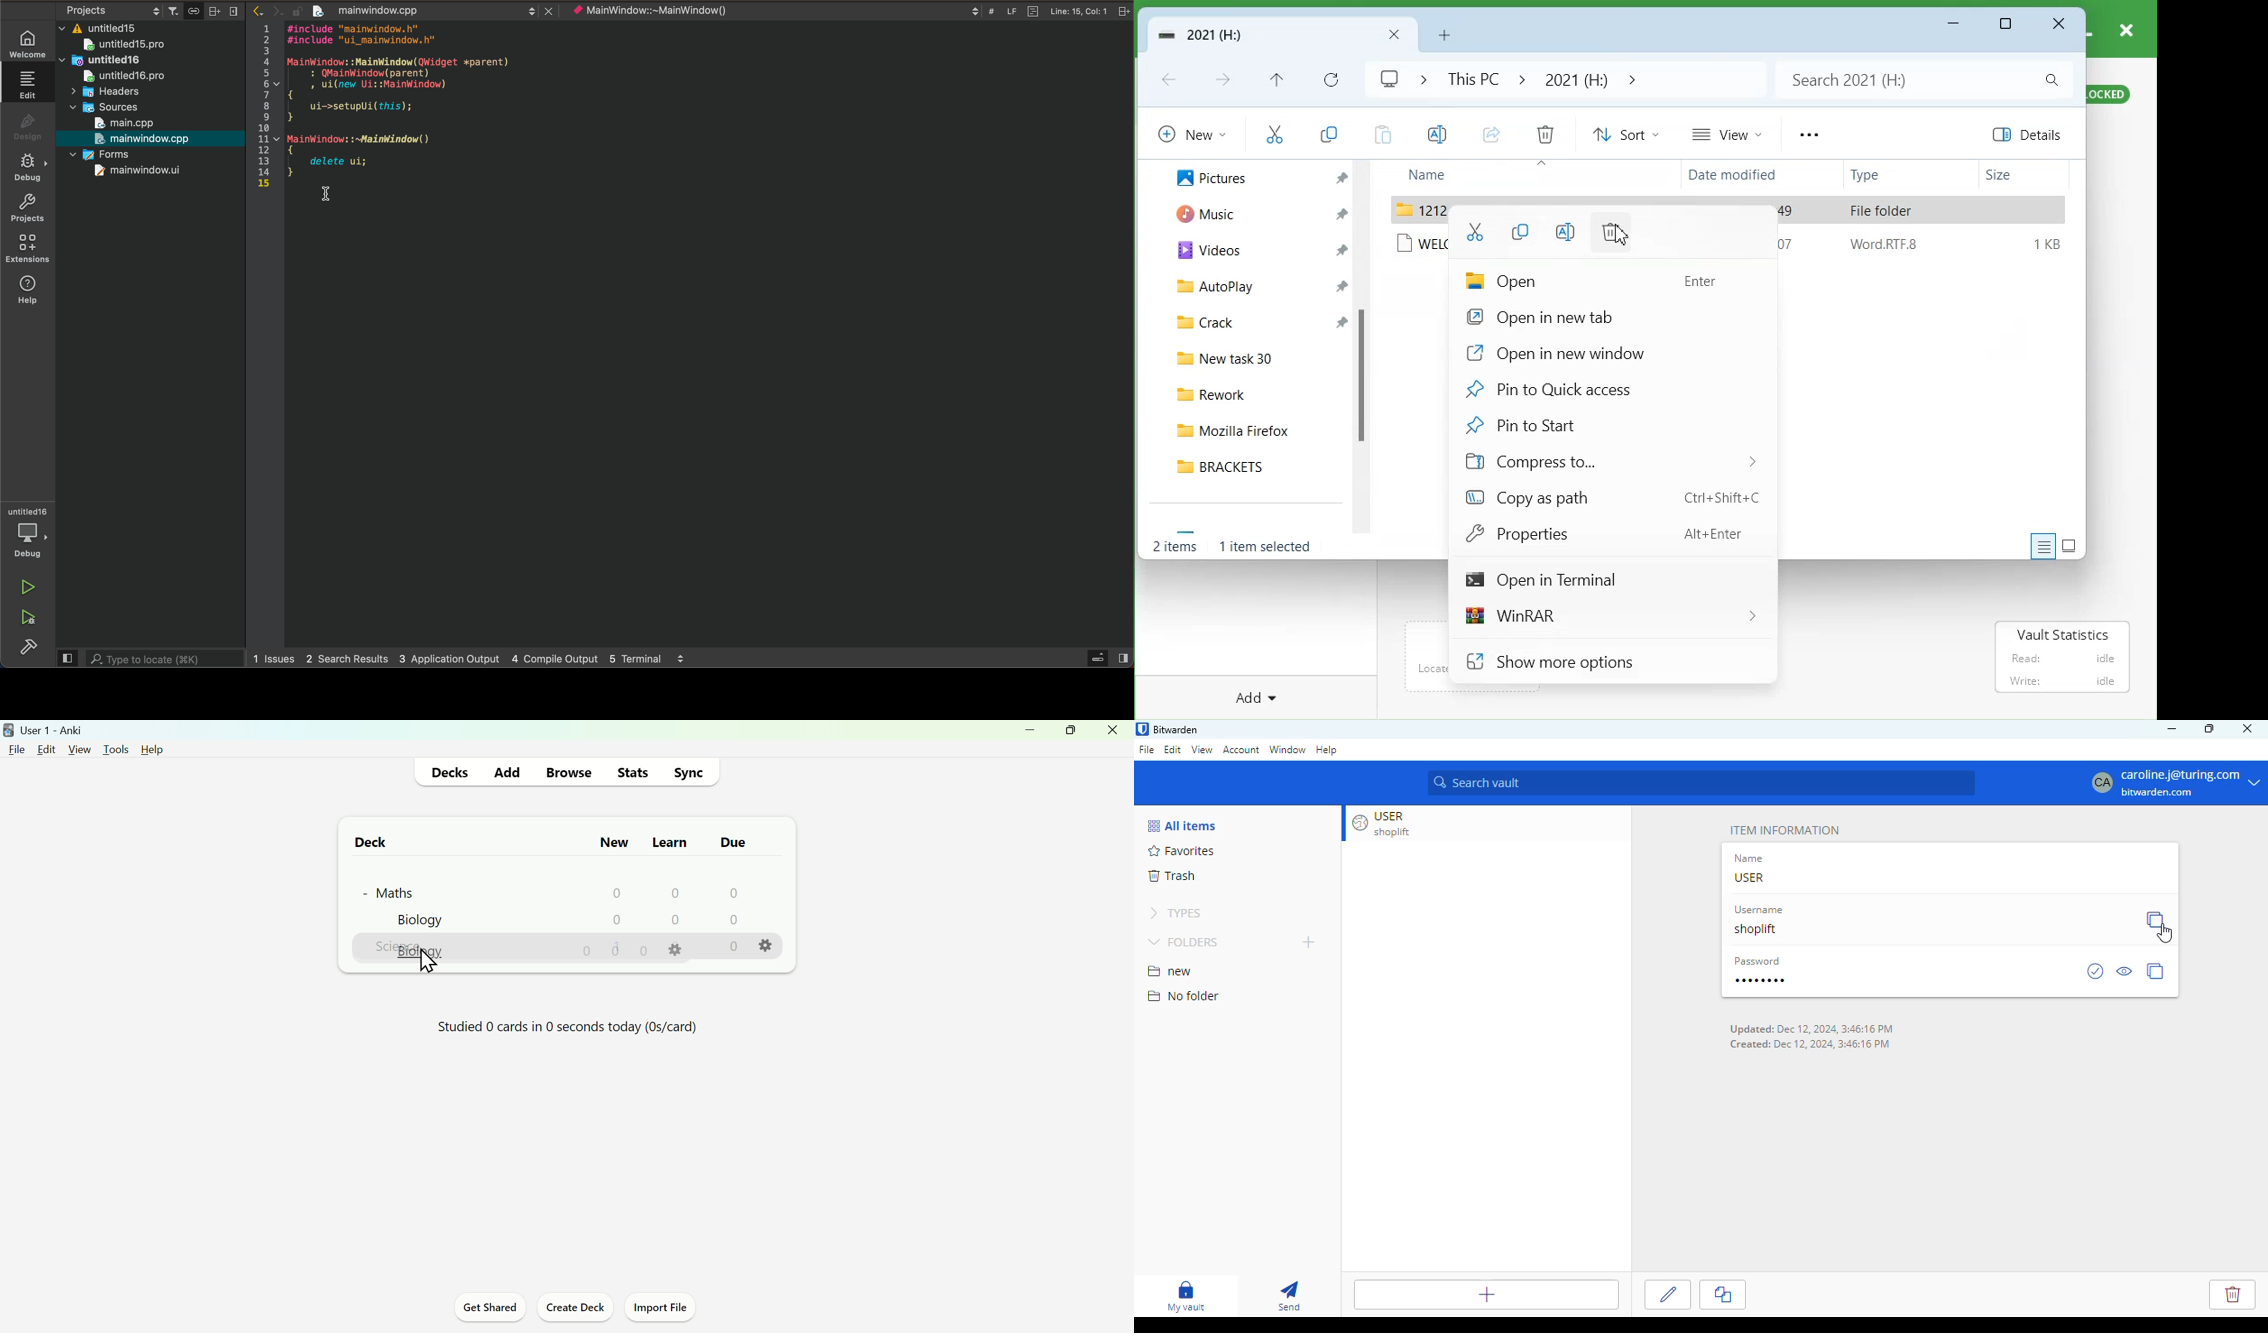 This screenshot has width=2268, height=1344. What do you see at coordinates (46, 729) in the screenshot?
I see `User 1 - Anki` at bounding box center [46, 729].